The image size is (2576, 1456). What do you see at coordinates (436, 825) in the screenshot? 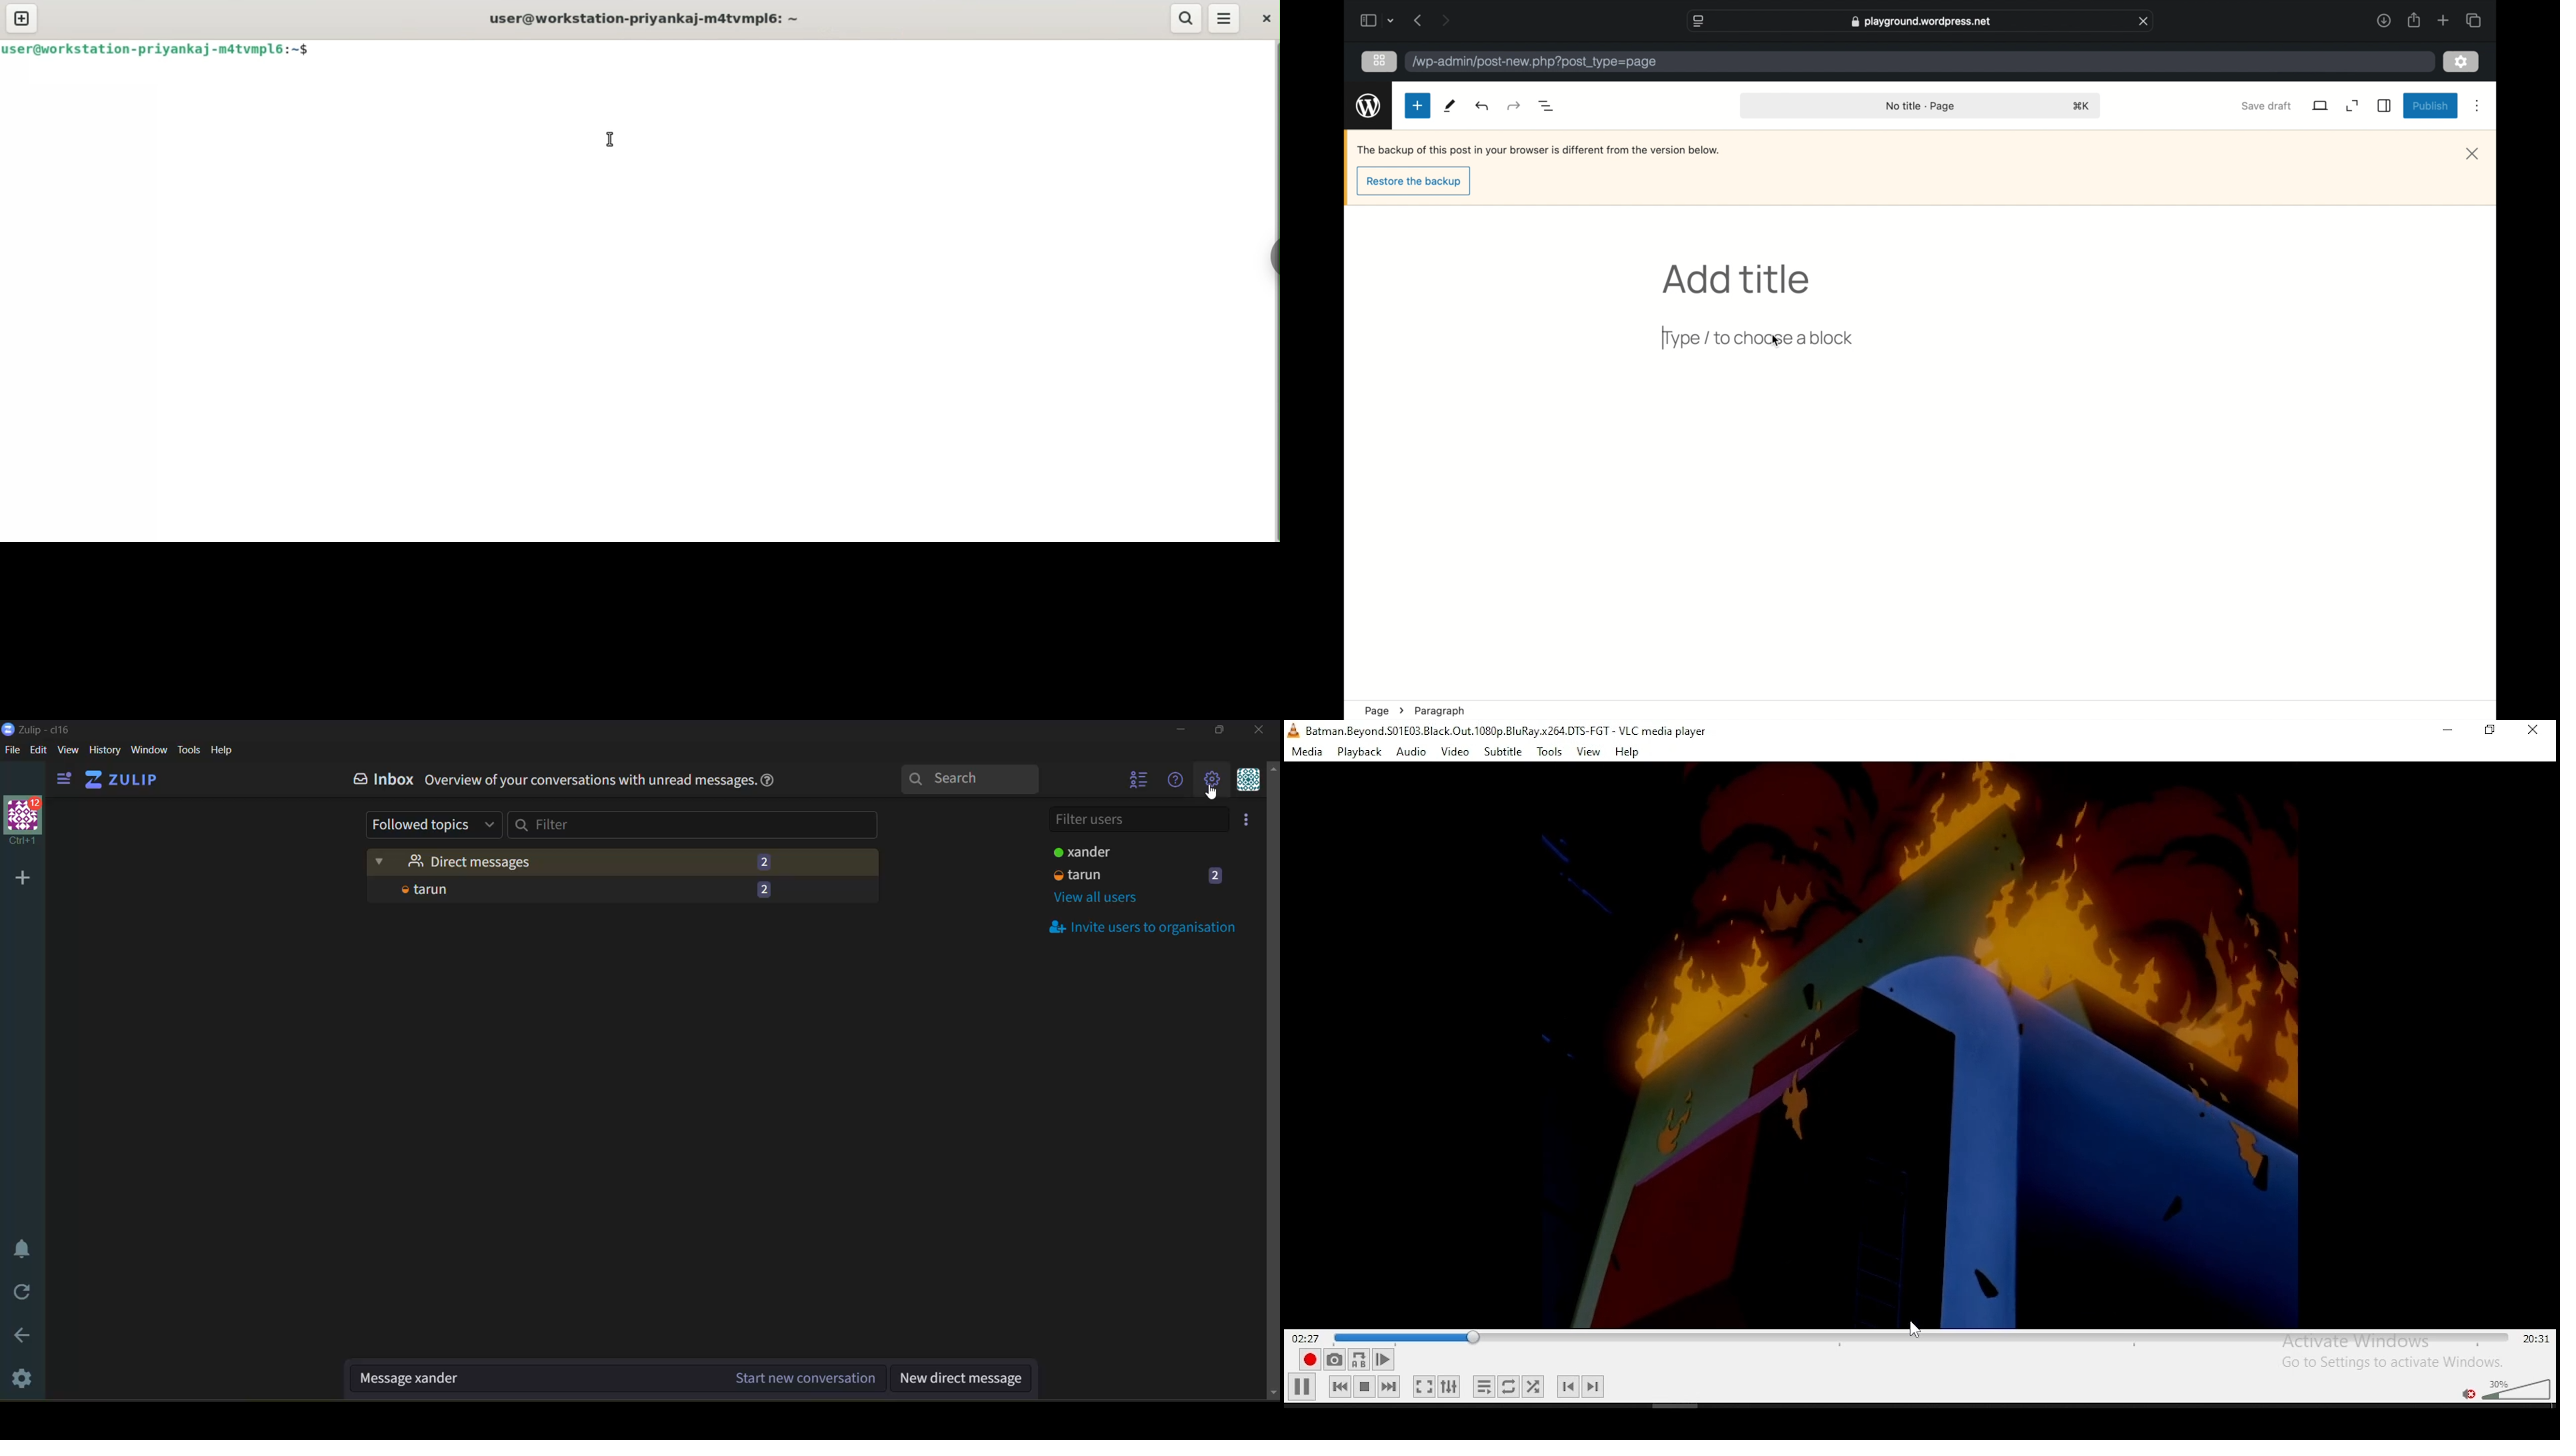
I see `followed topics` at bounding box center [436, 825].